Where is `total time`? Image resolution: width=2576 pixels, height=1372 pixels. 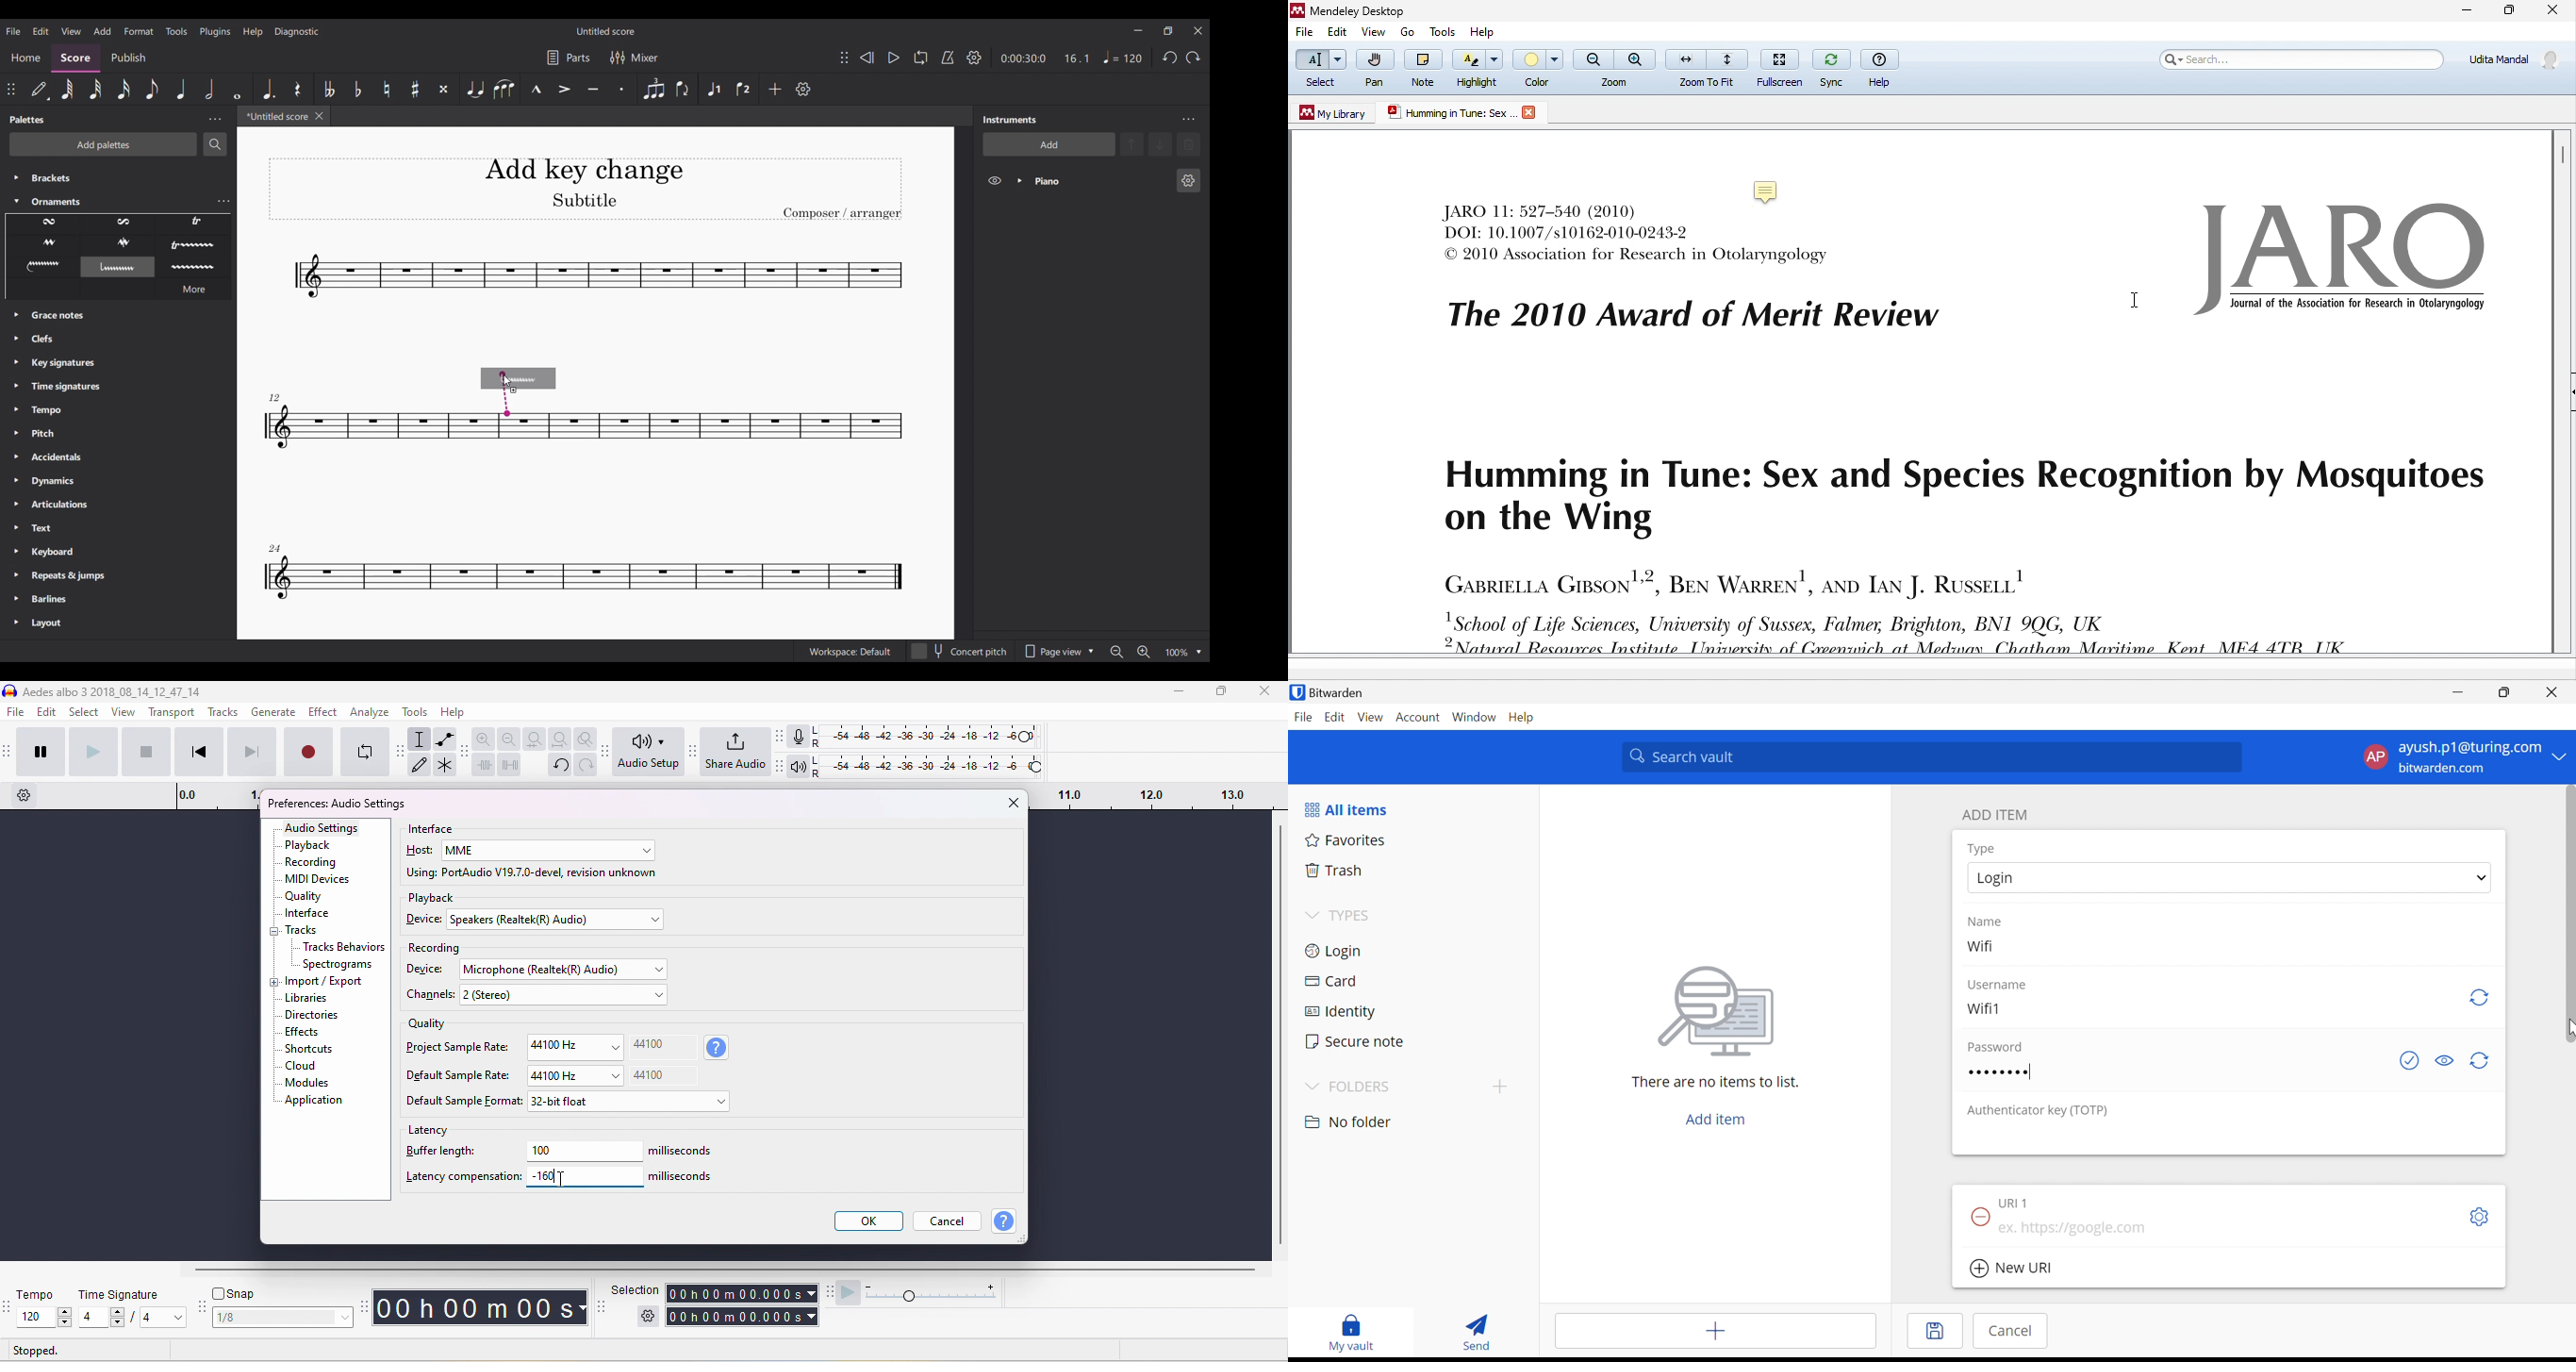 total time is located at coordinates (735, 1317).